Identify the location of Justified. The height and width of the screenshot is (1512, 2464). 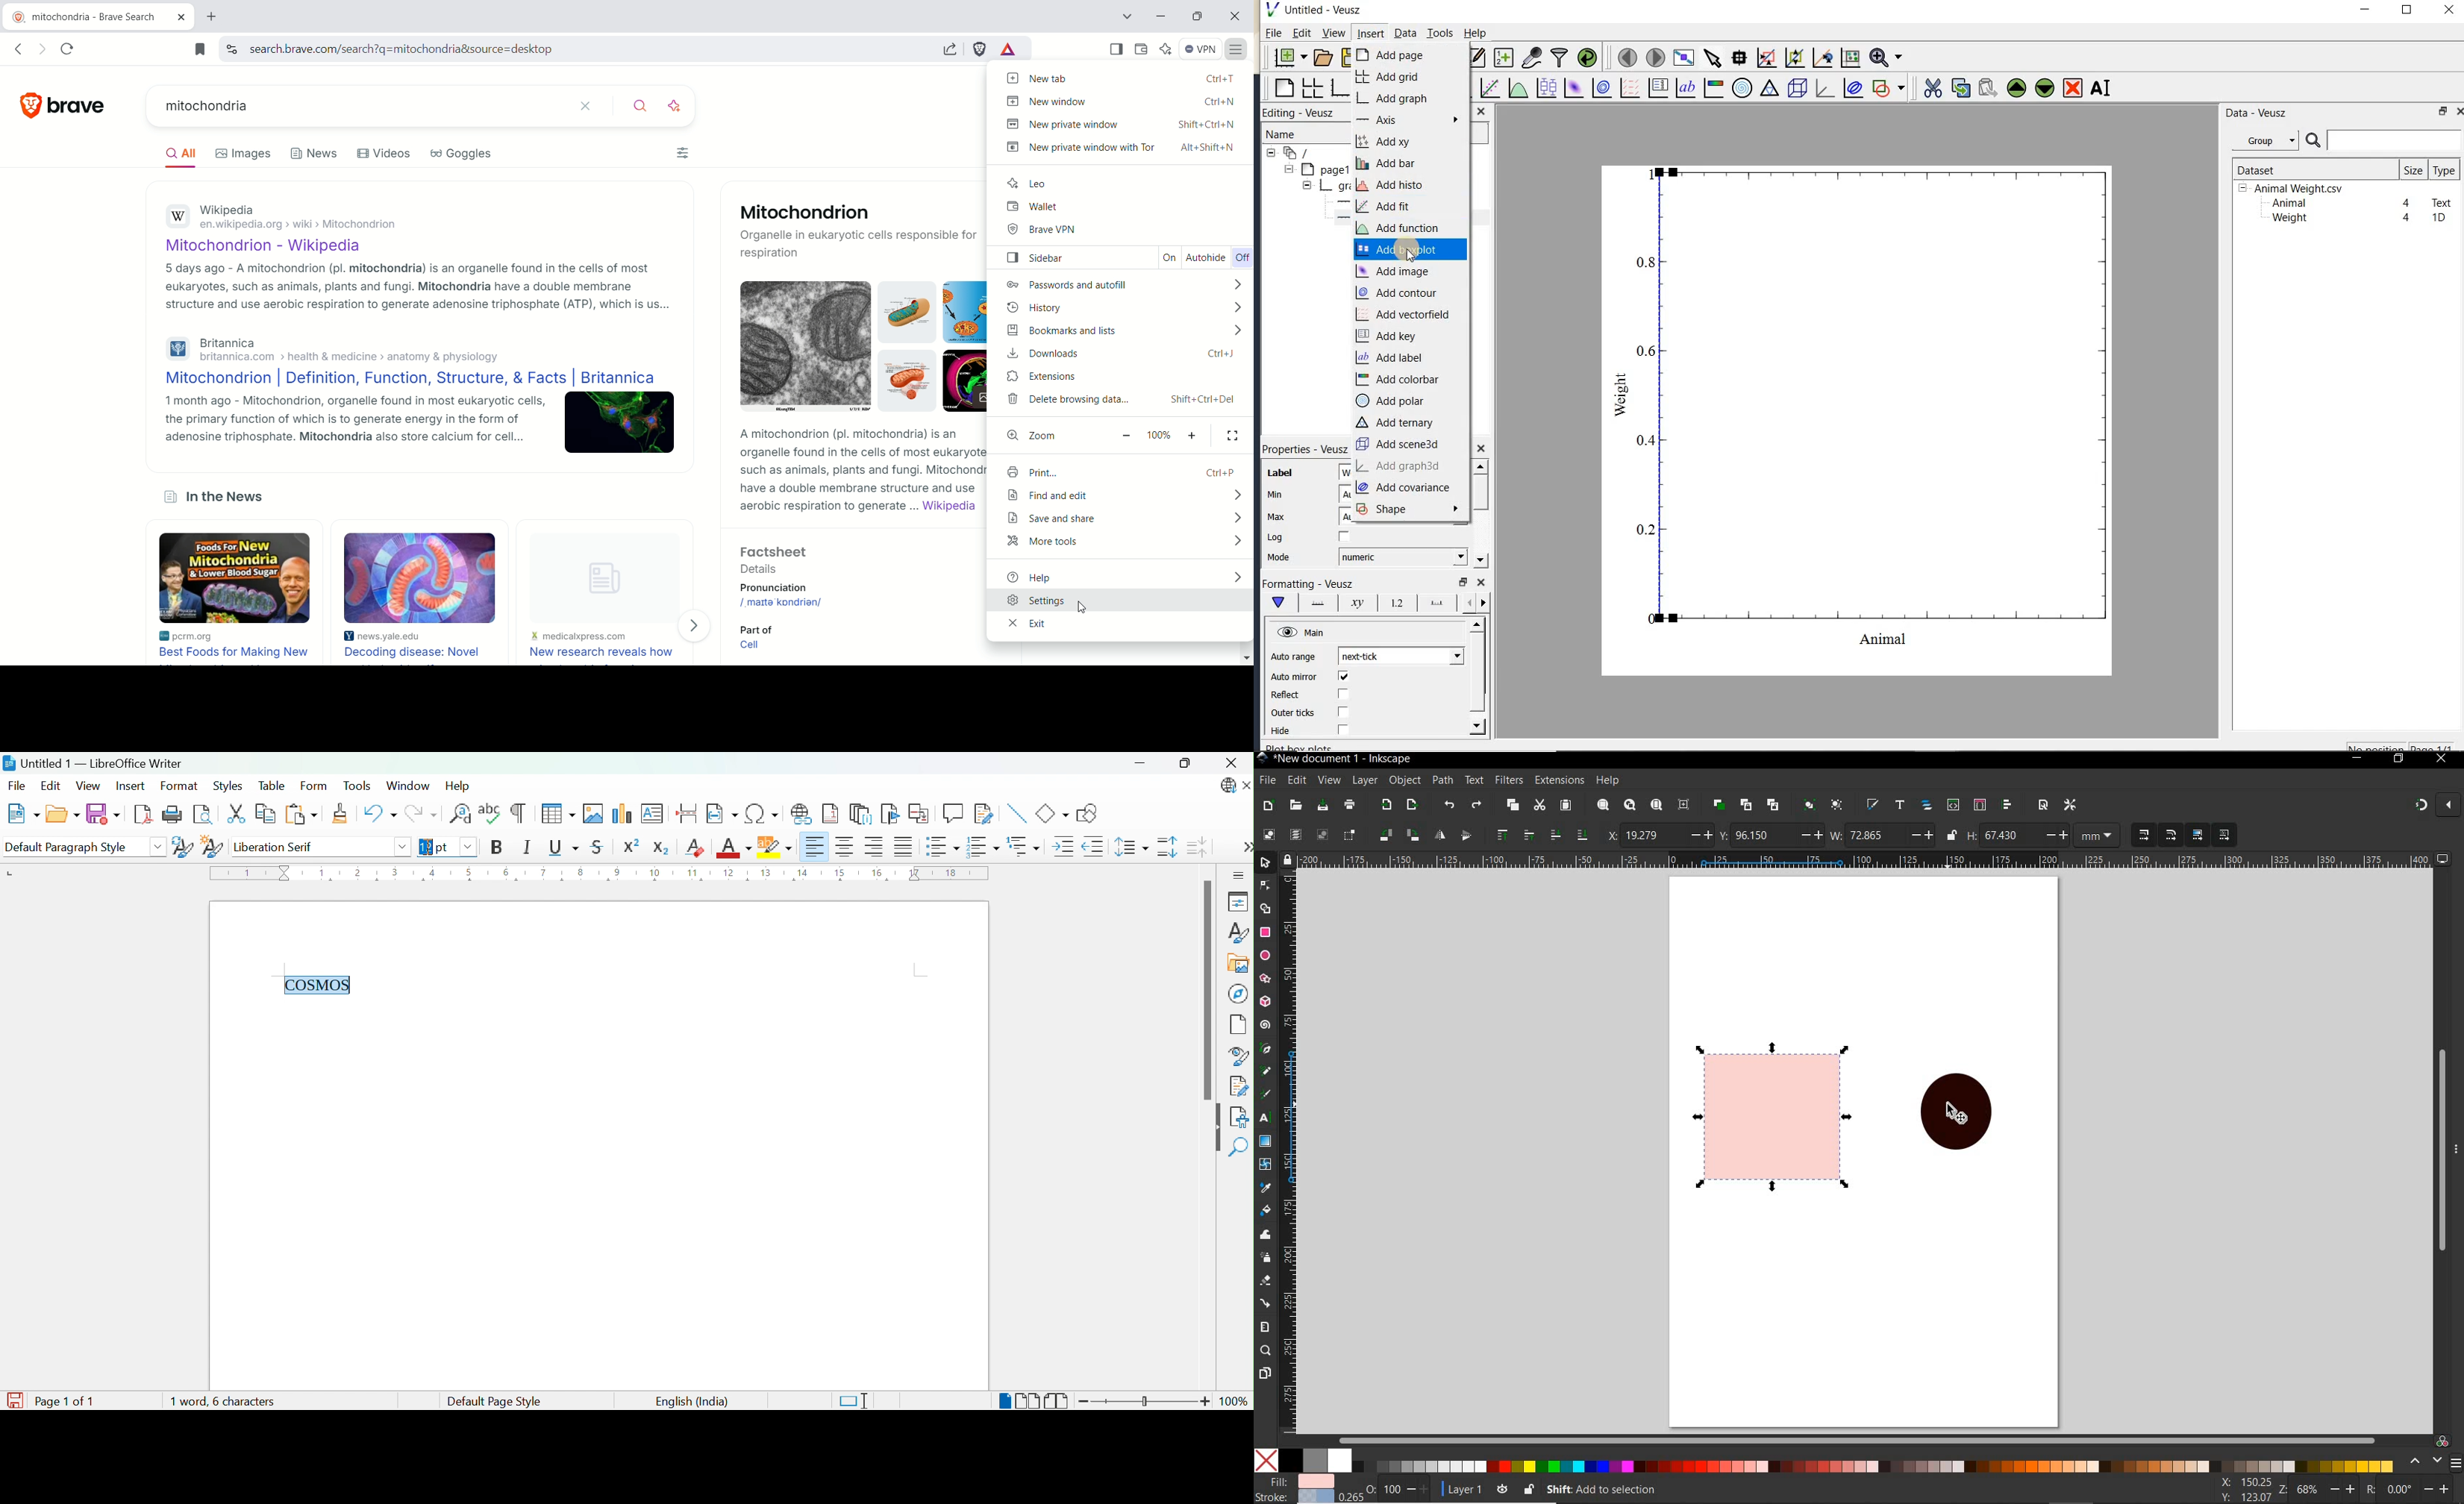
(903, 848).